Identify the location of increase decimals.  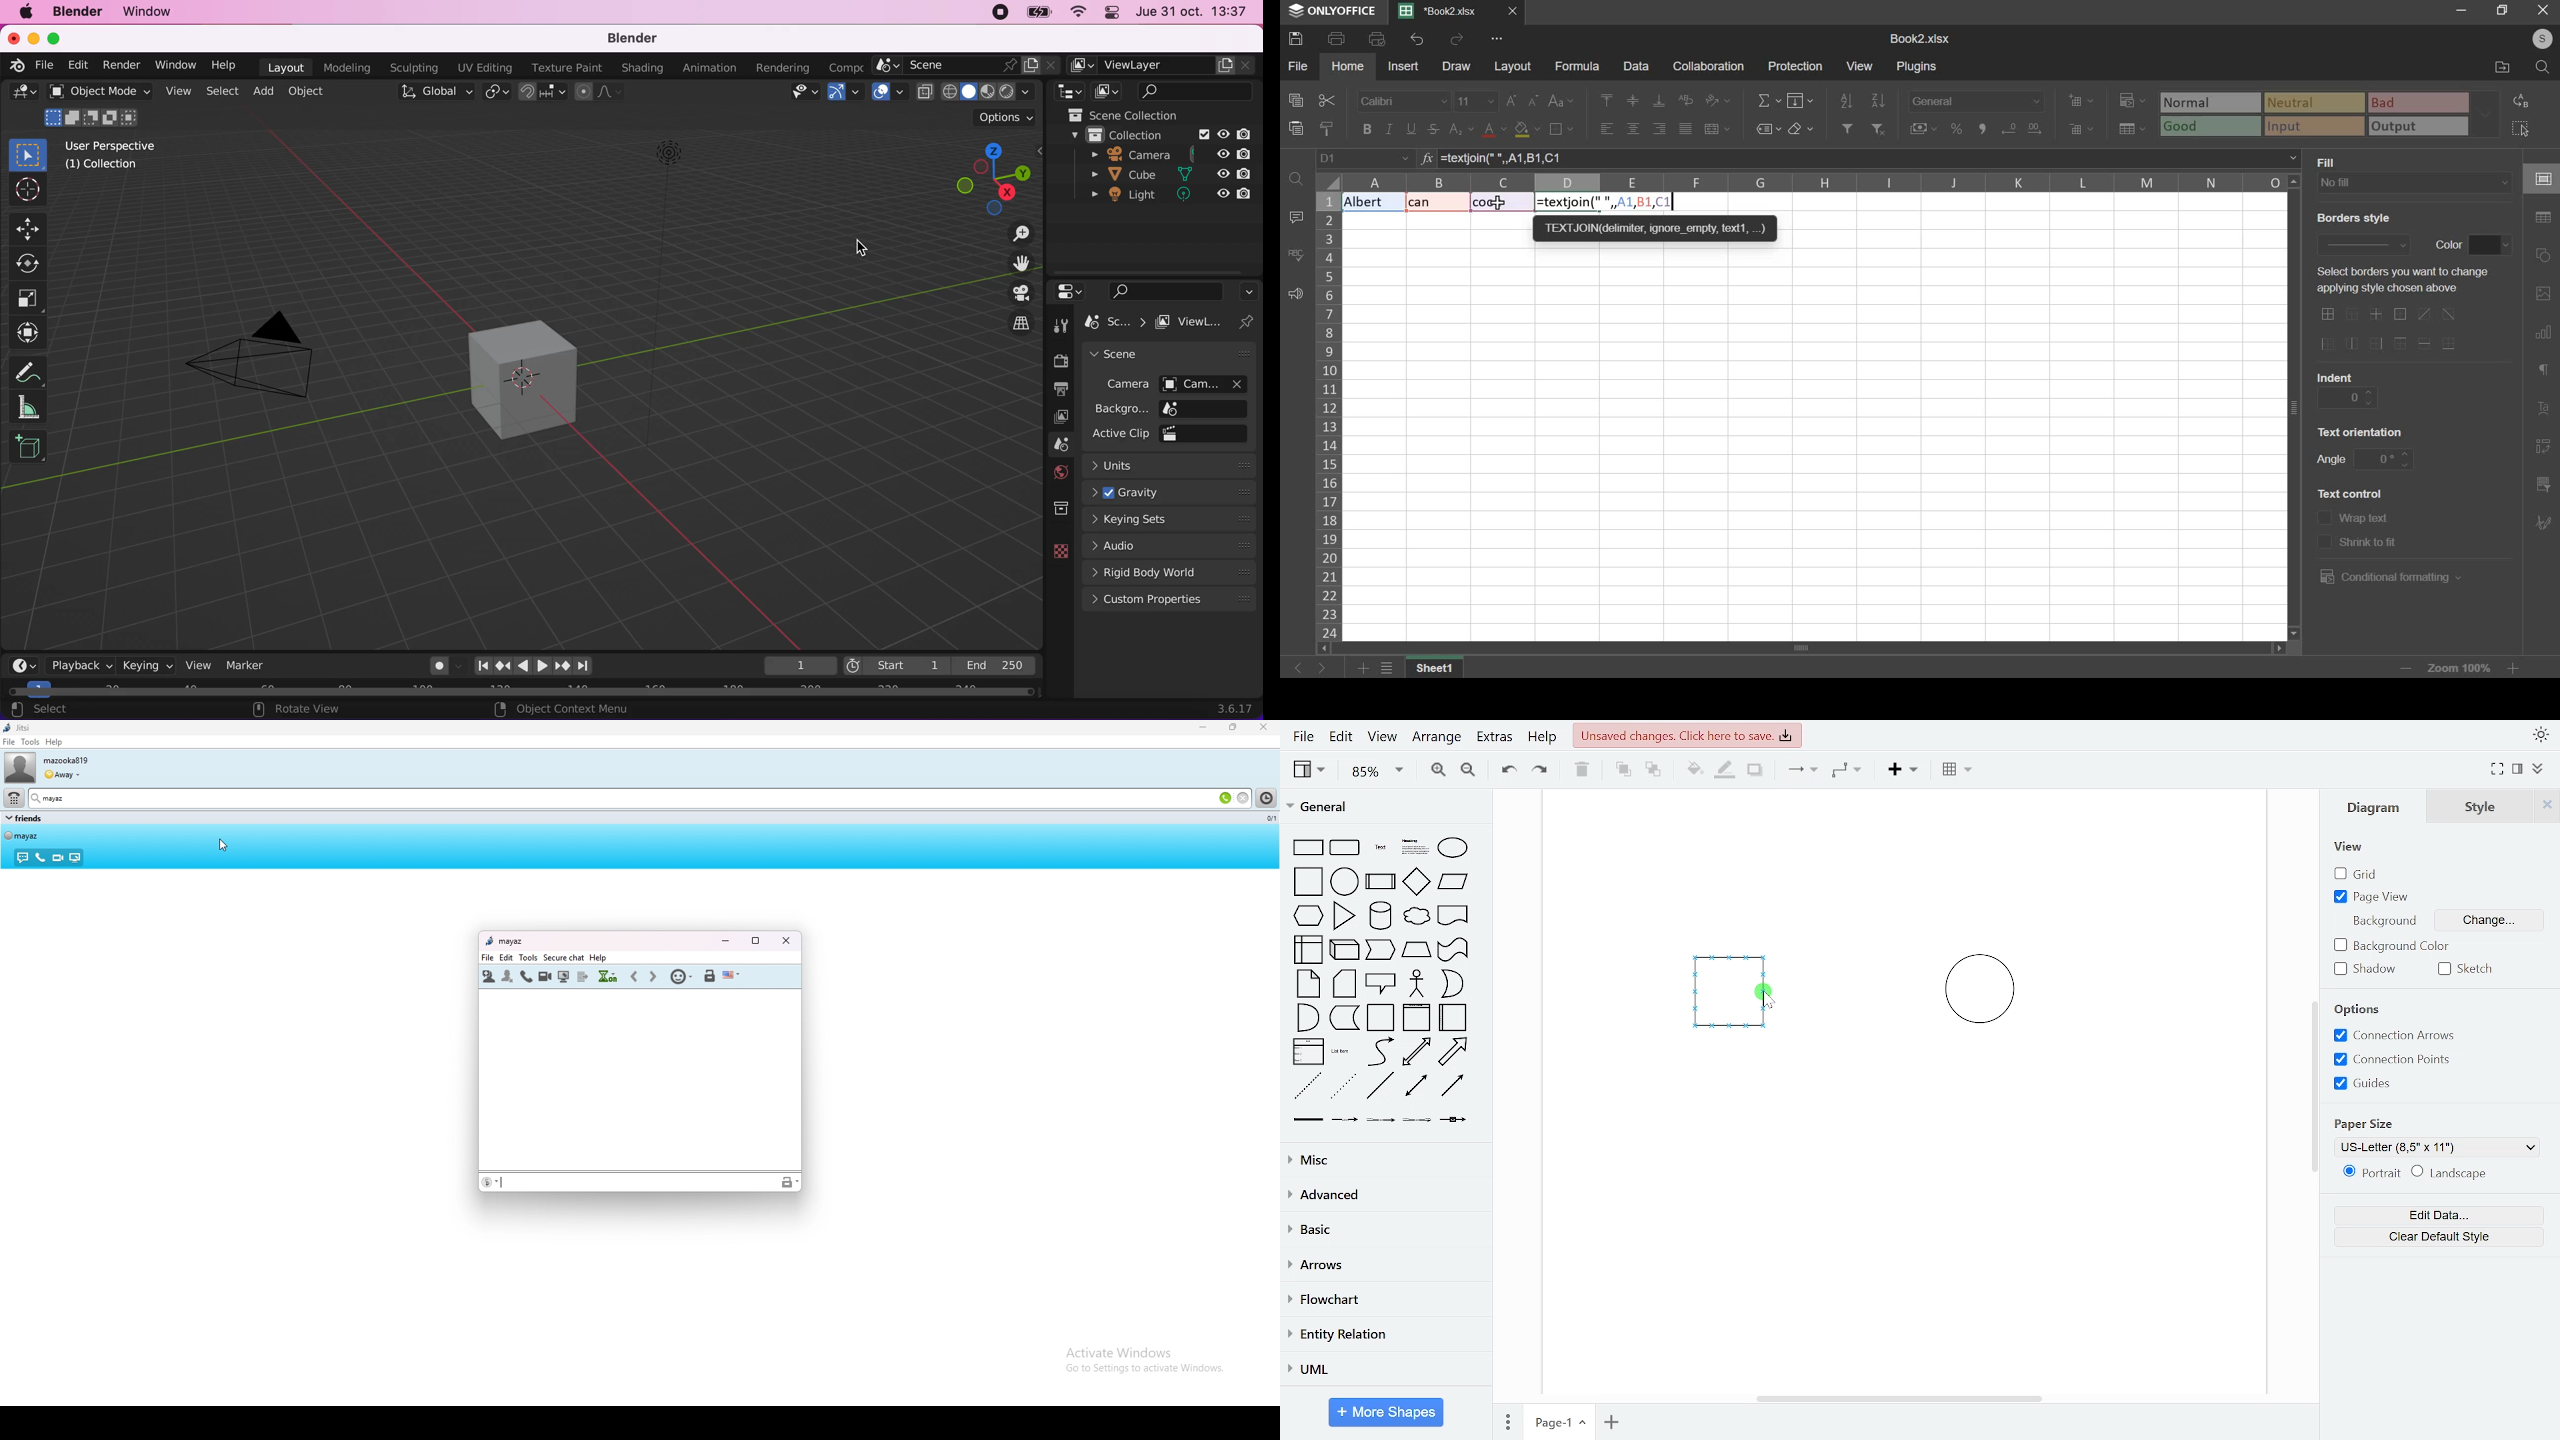
(2009, 127).